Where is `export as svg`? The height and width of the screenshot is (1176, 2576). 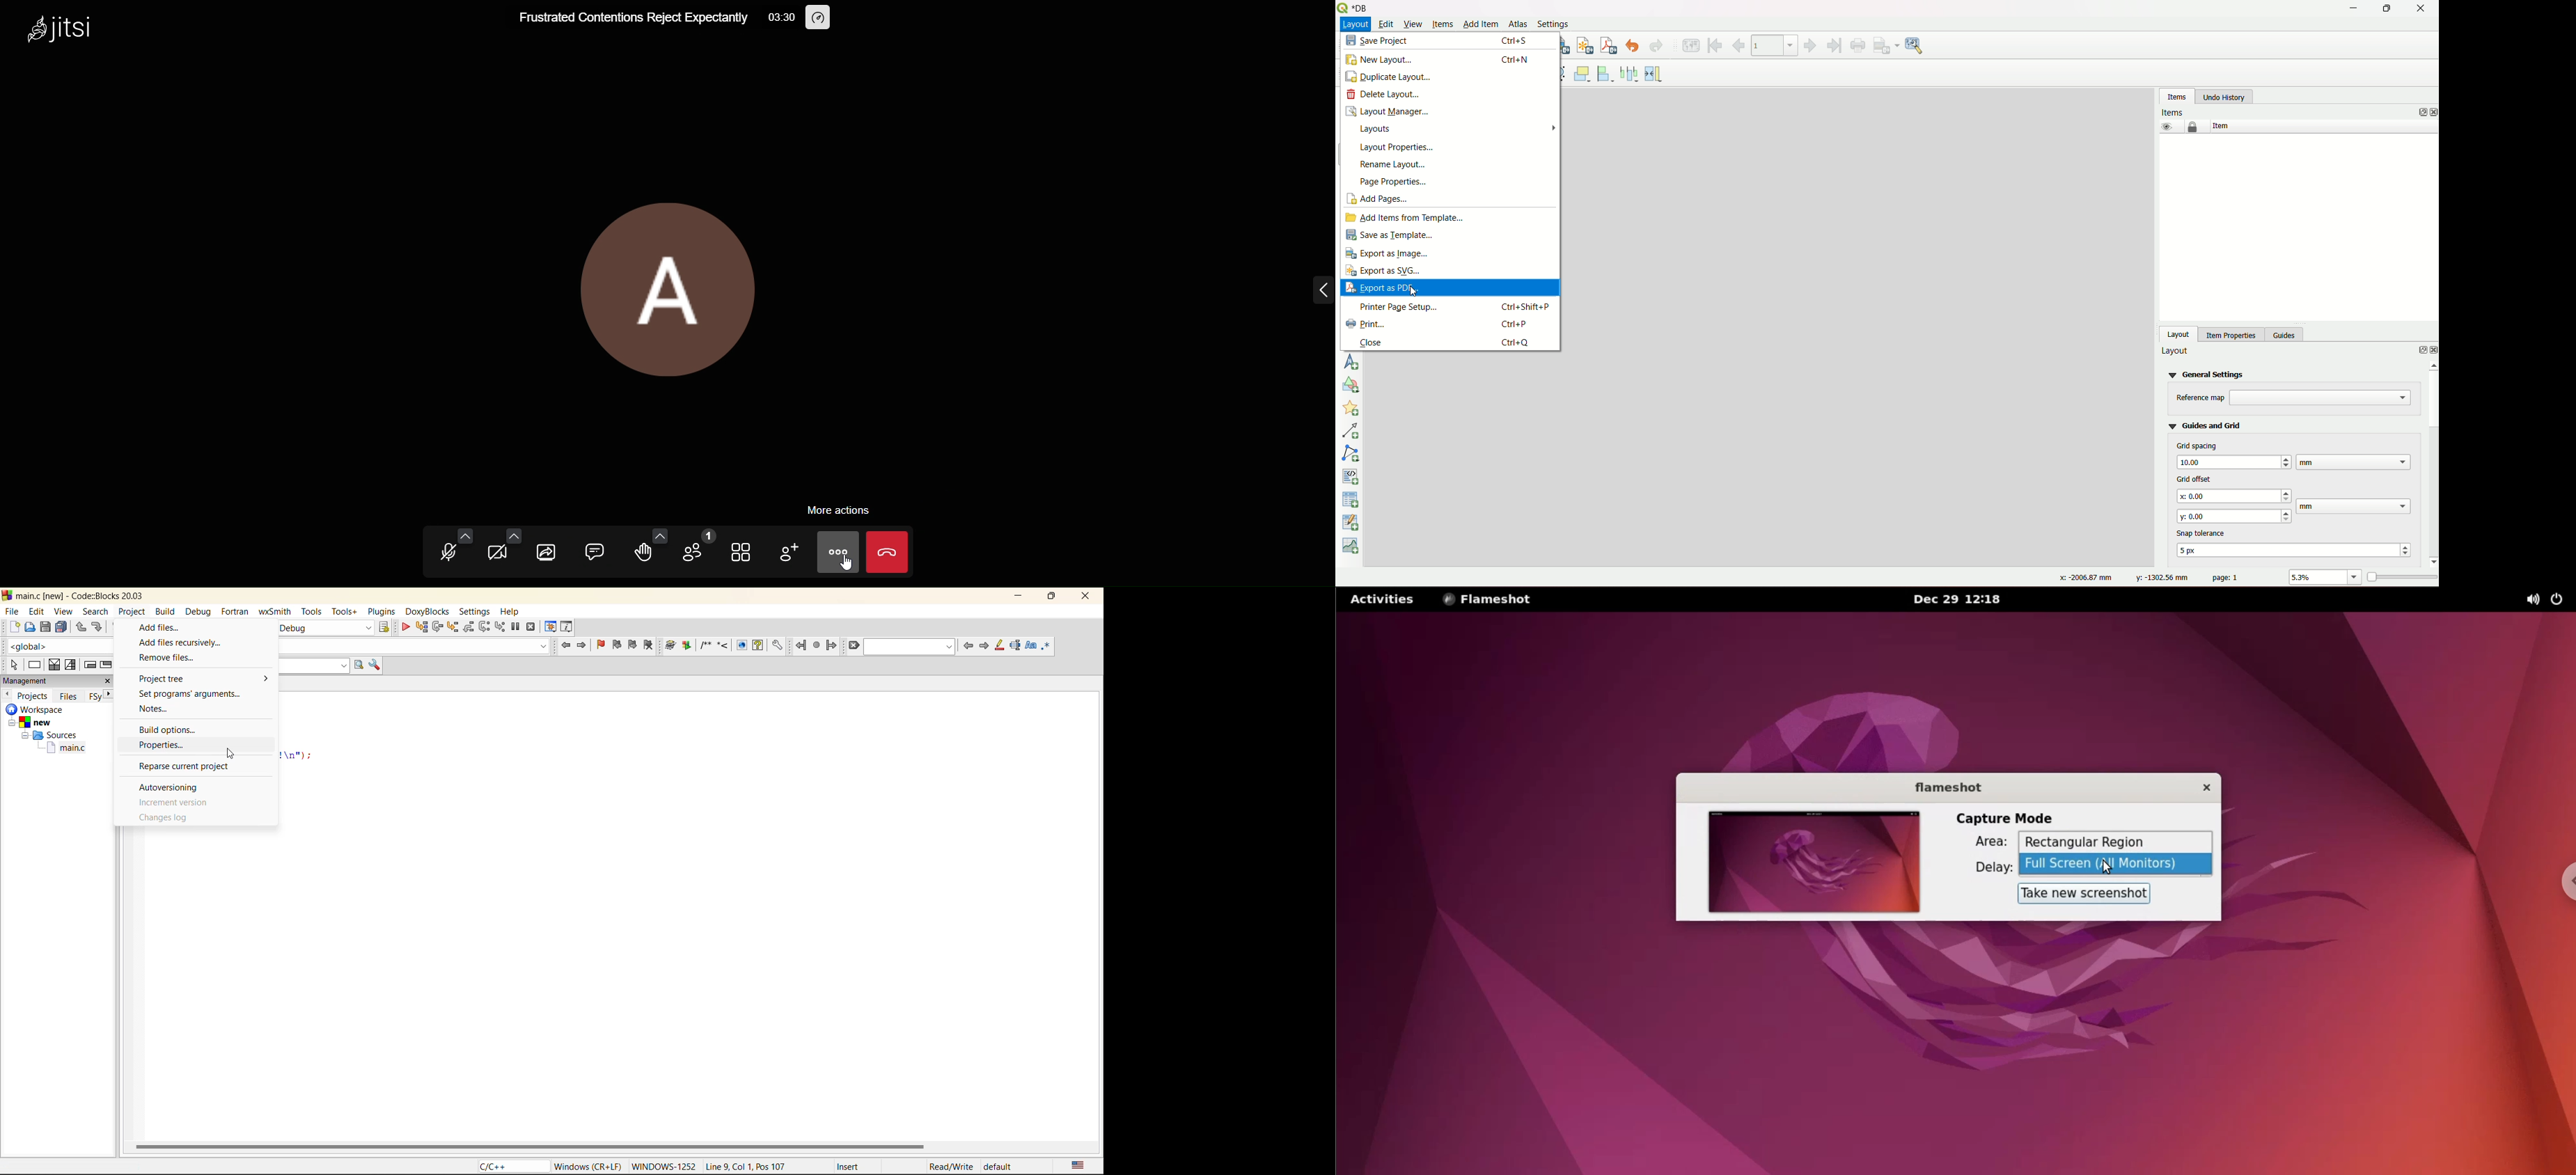 export as svg is located at coordinates (1584, 45).